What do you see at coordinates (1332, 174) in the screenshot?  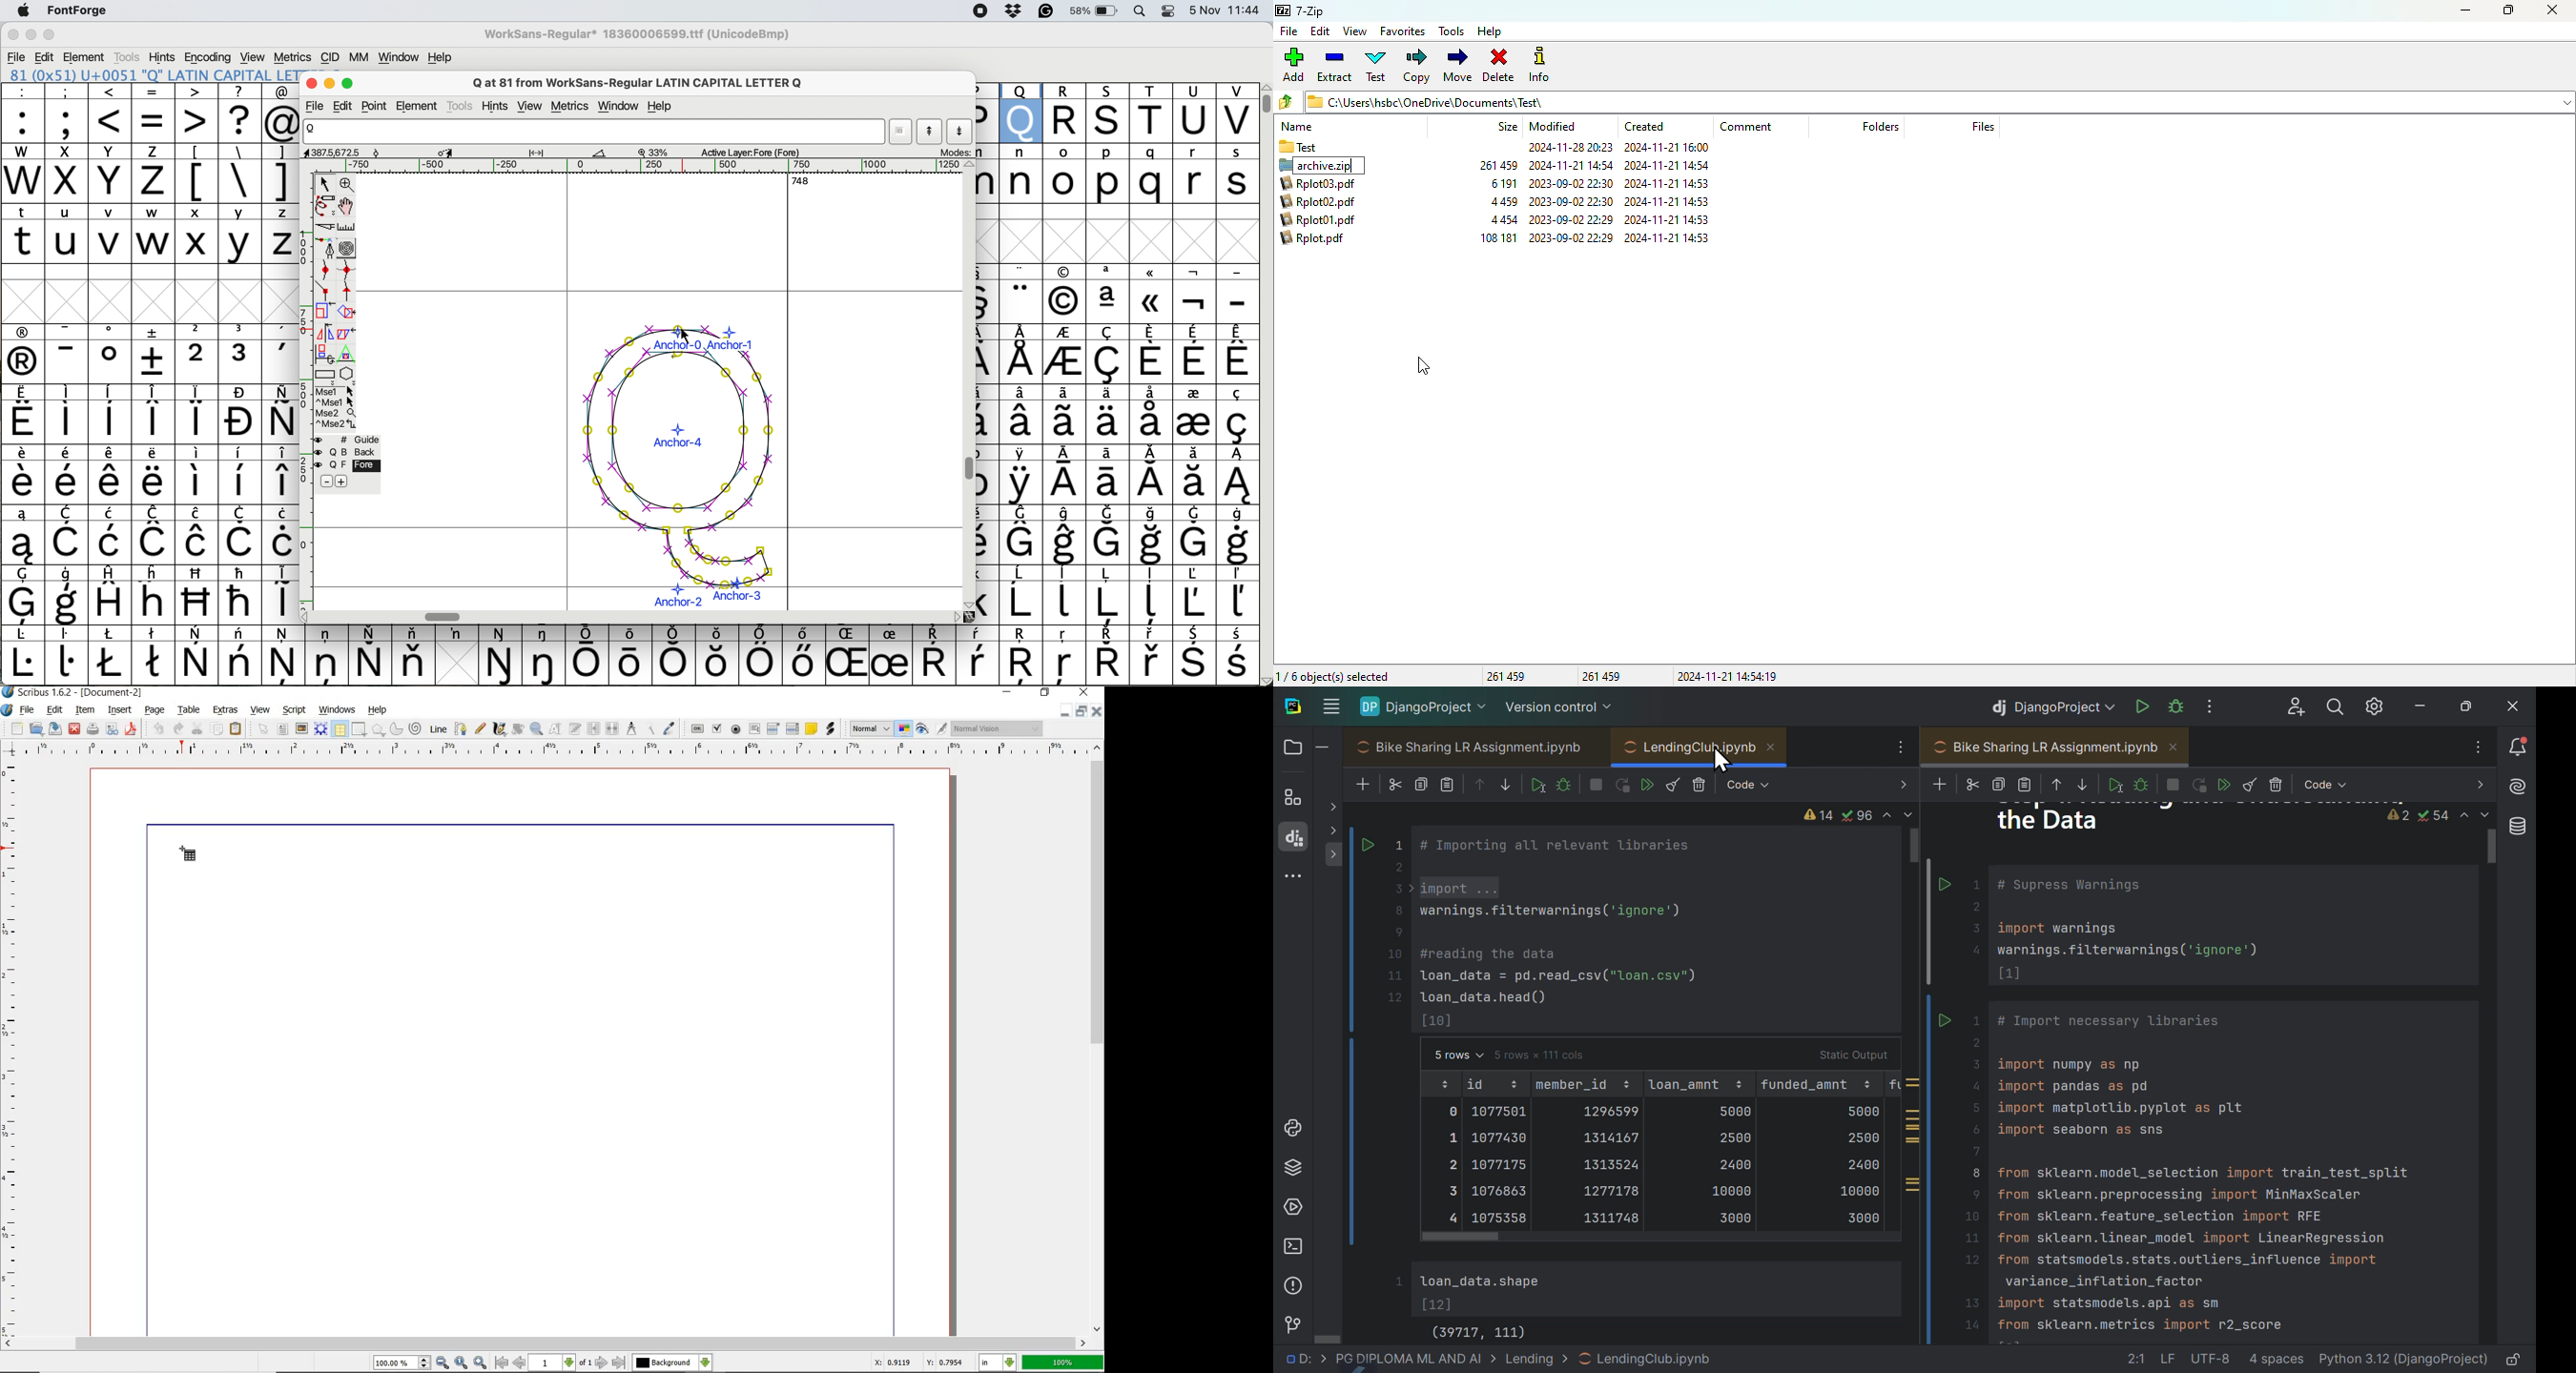 I see `cursor` at bounding box center [1332, 174].